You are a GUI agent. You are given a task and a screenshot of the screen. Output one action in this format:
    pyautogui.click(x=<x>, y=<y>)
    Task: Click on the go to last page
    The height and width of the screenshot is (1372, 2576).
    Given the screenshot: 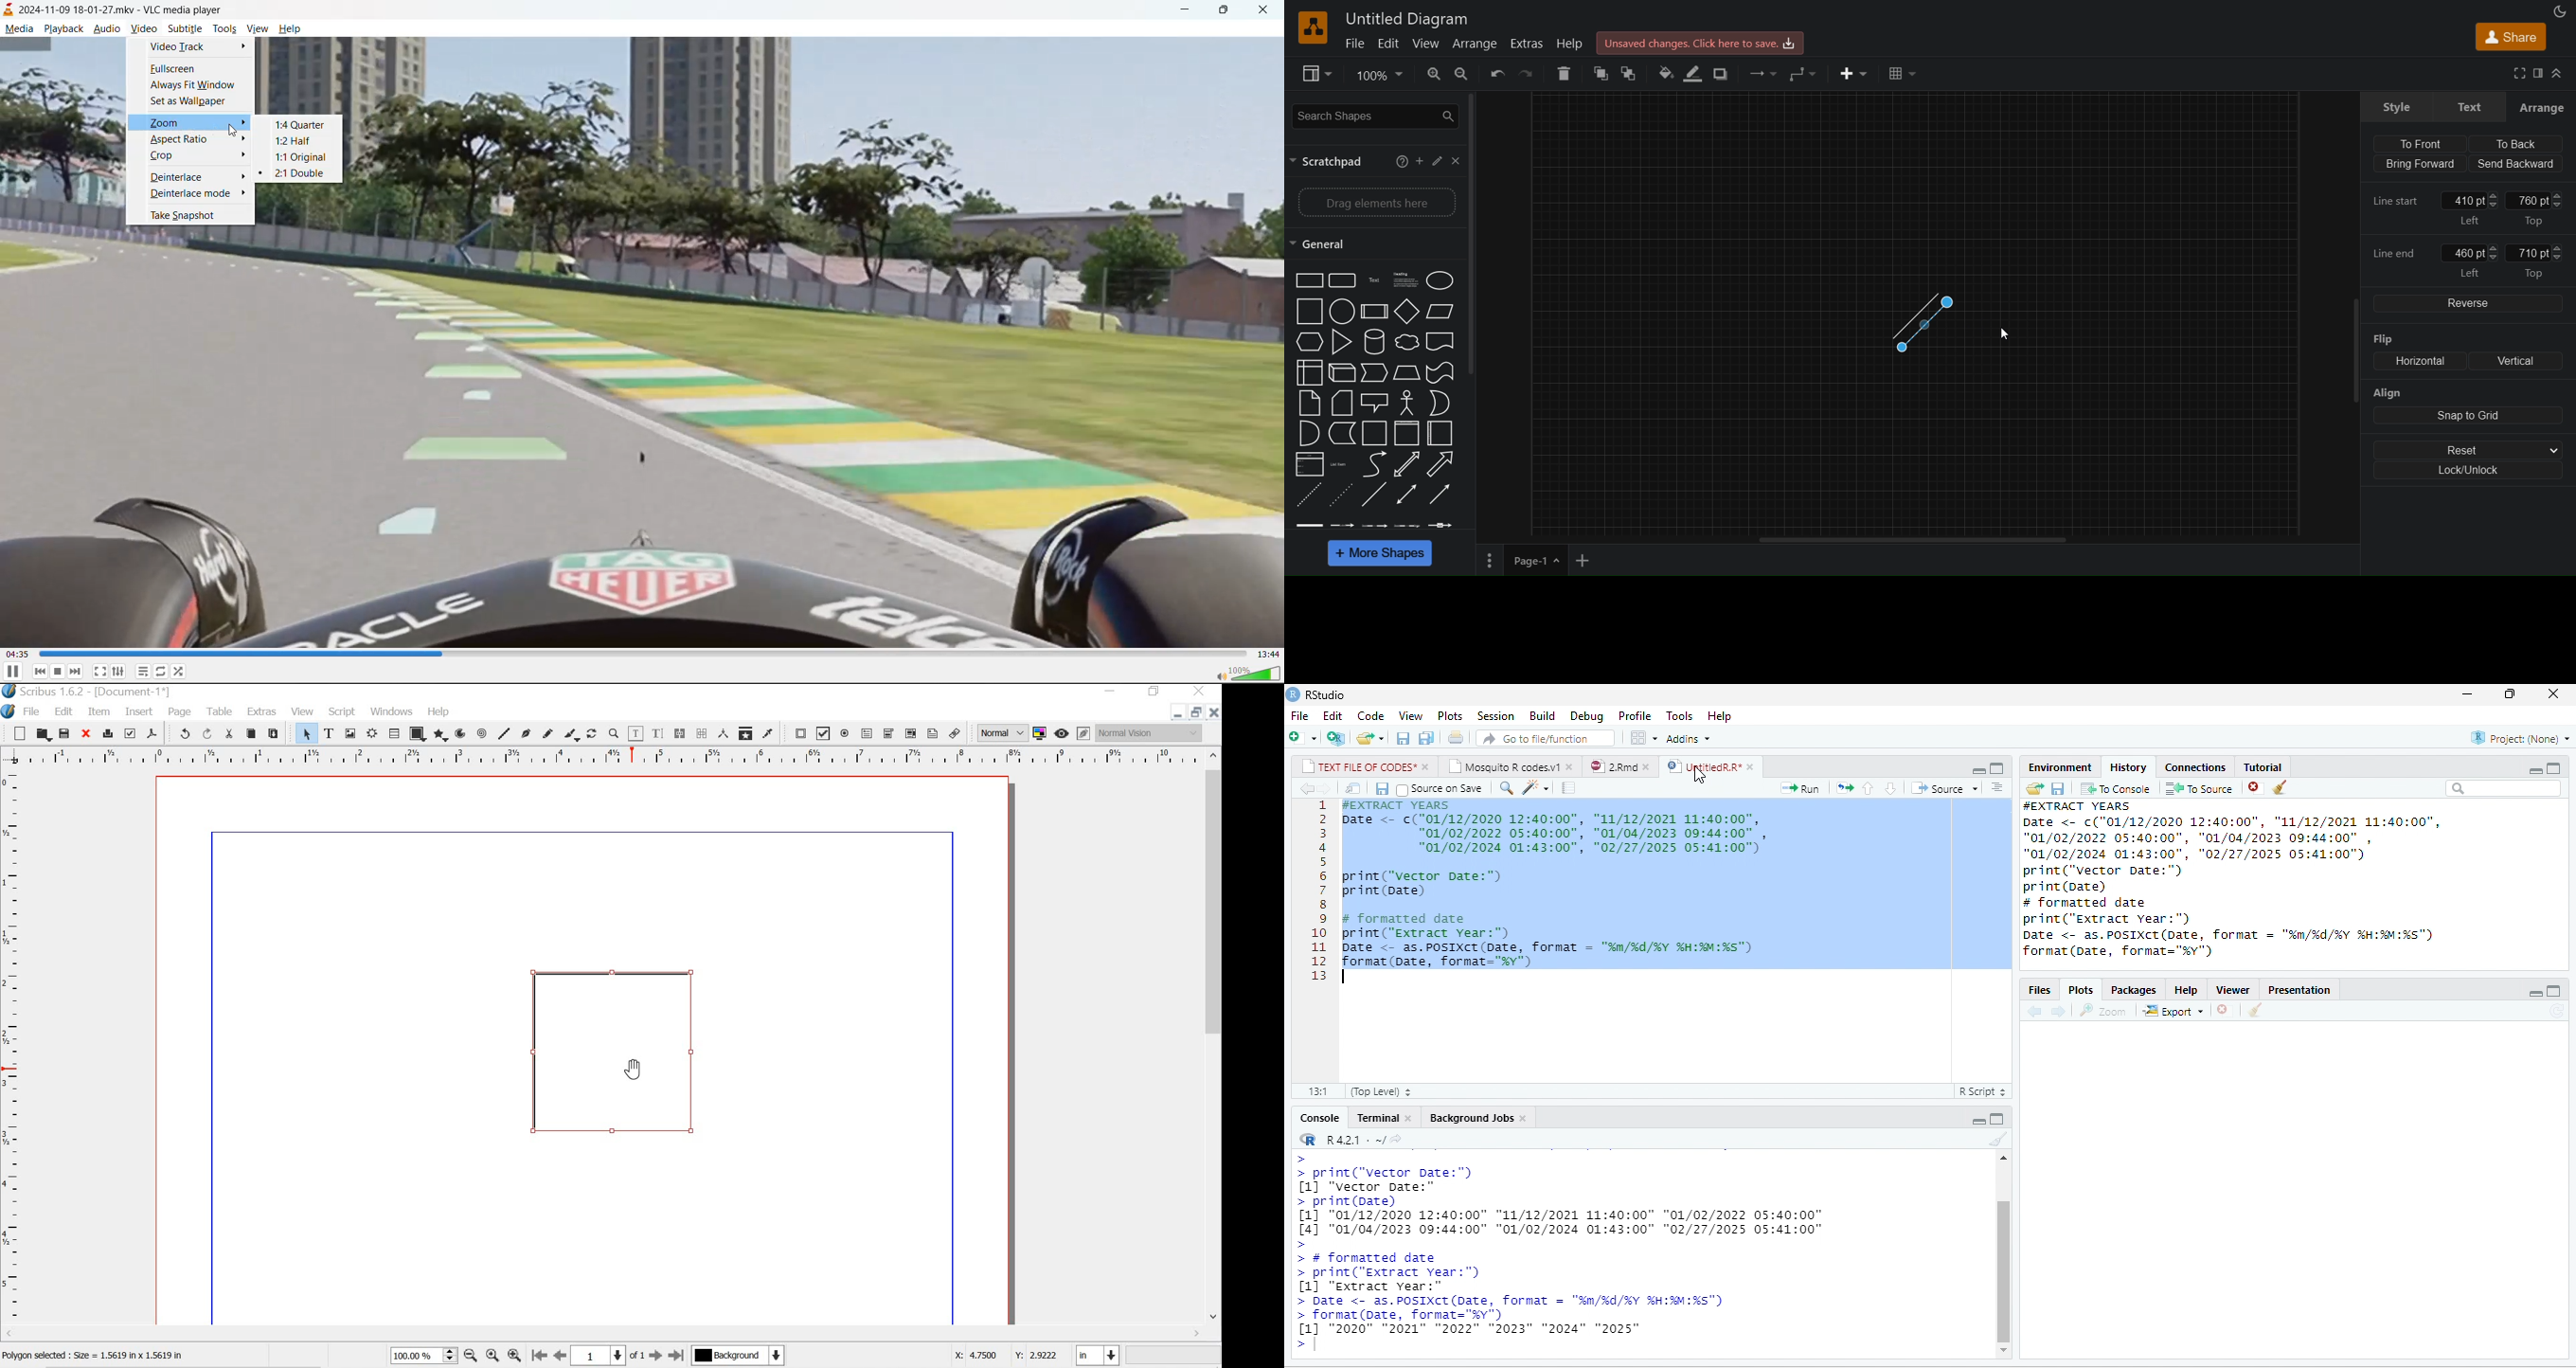 What is the action you would take?
    pyautogui.click(x=677, y=1356)
    